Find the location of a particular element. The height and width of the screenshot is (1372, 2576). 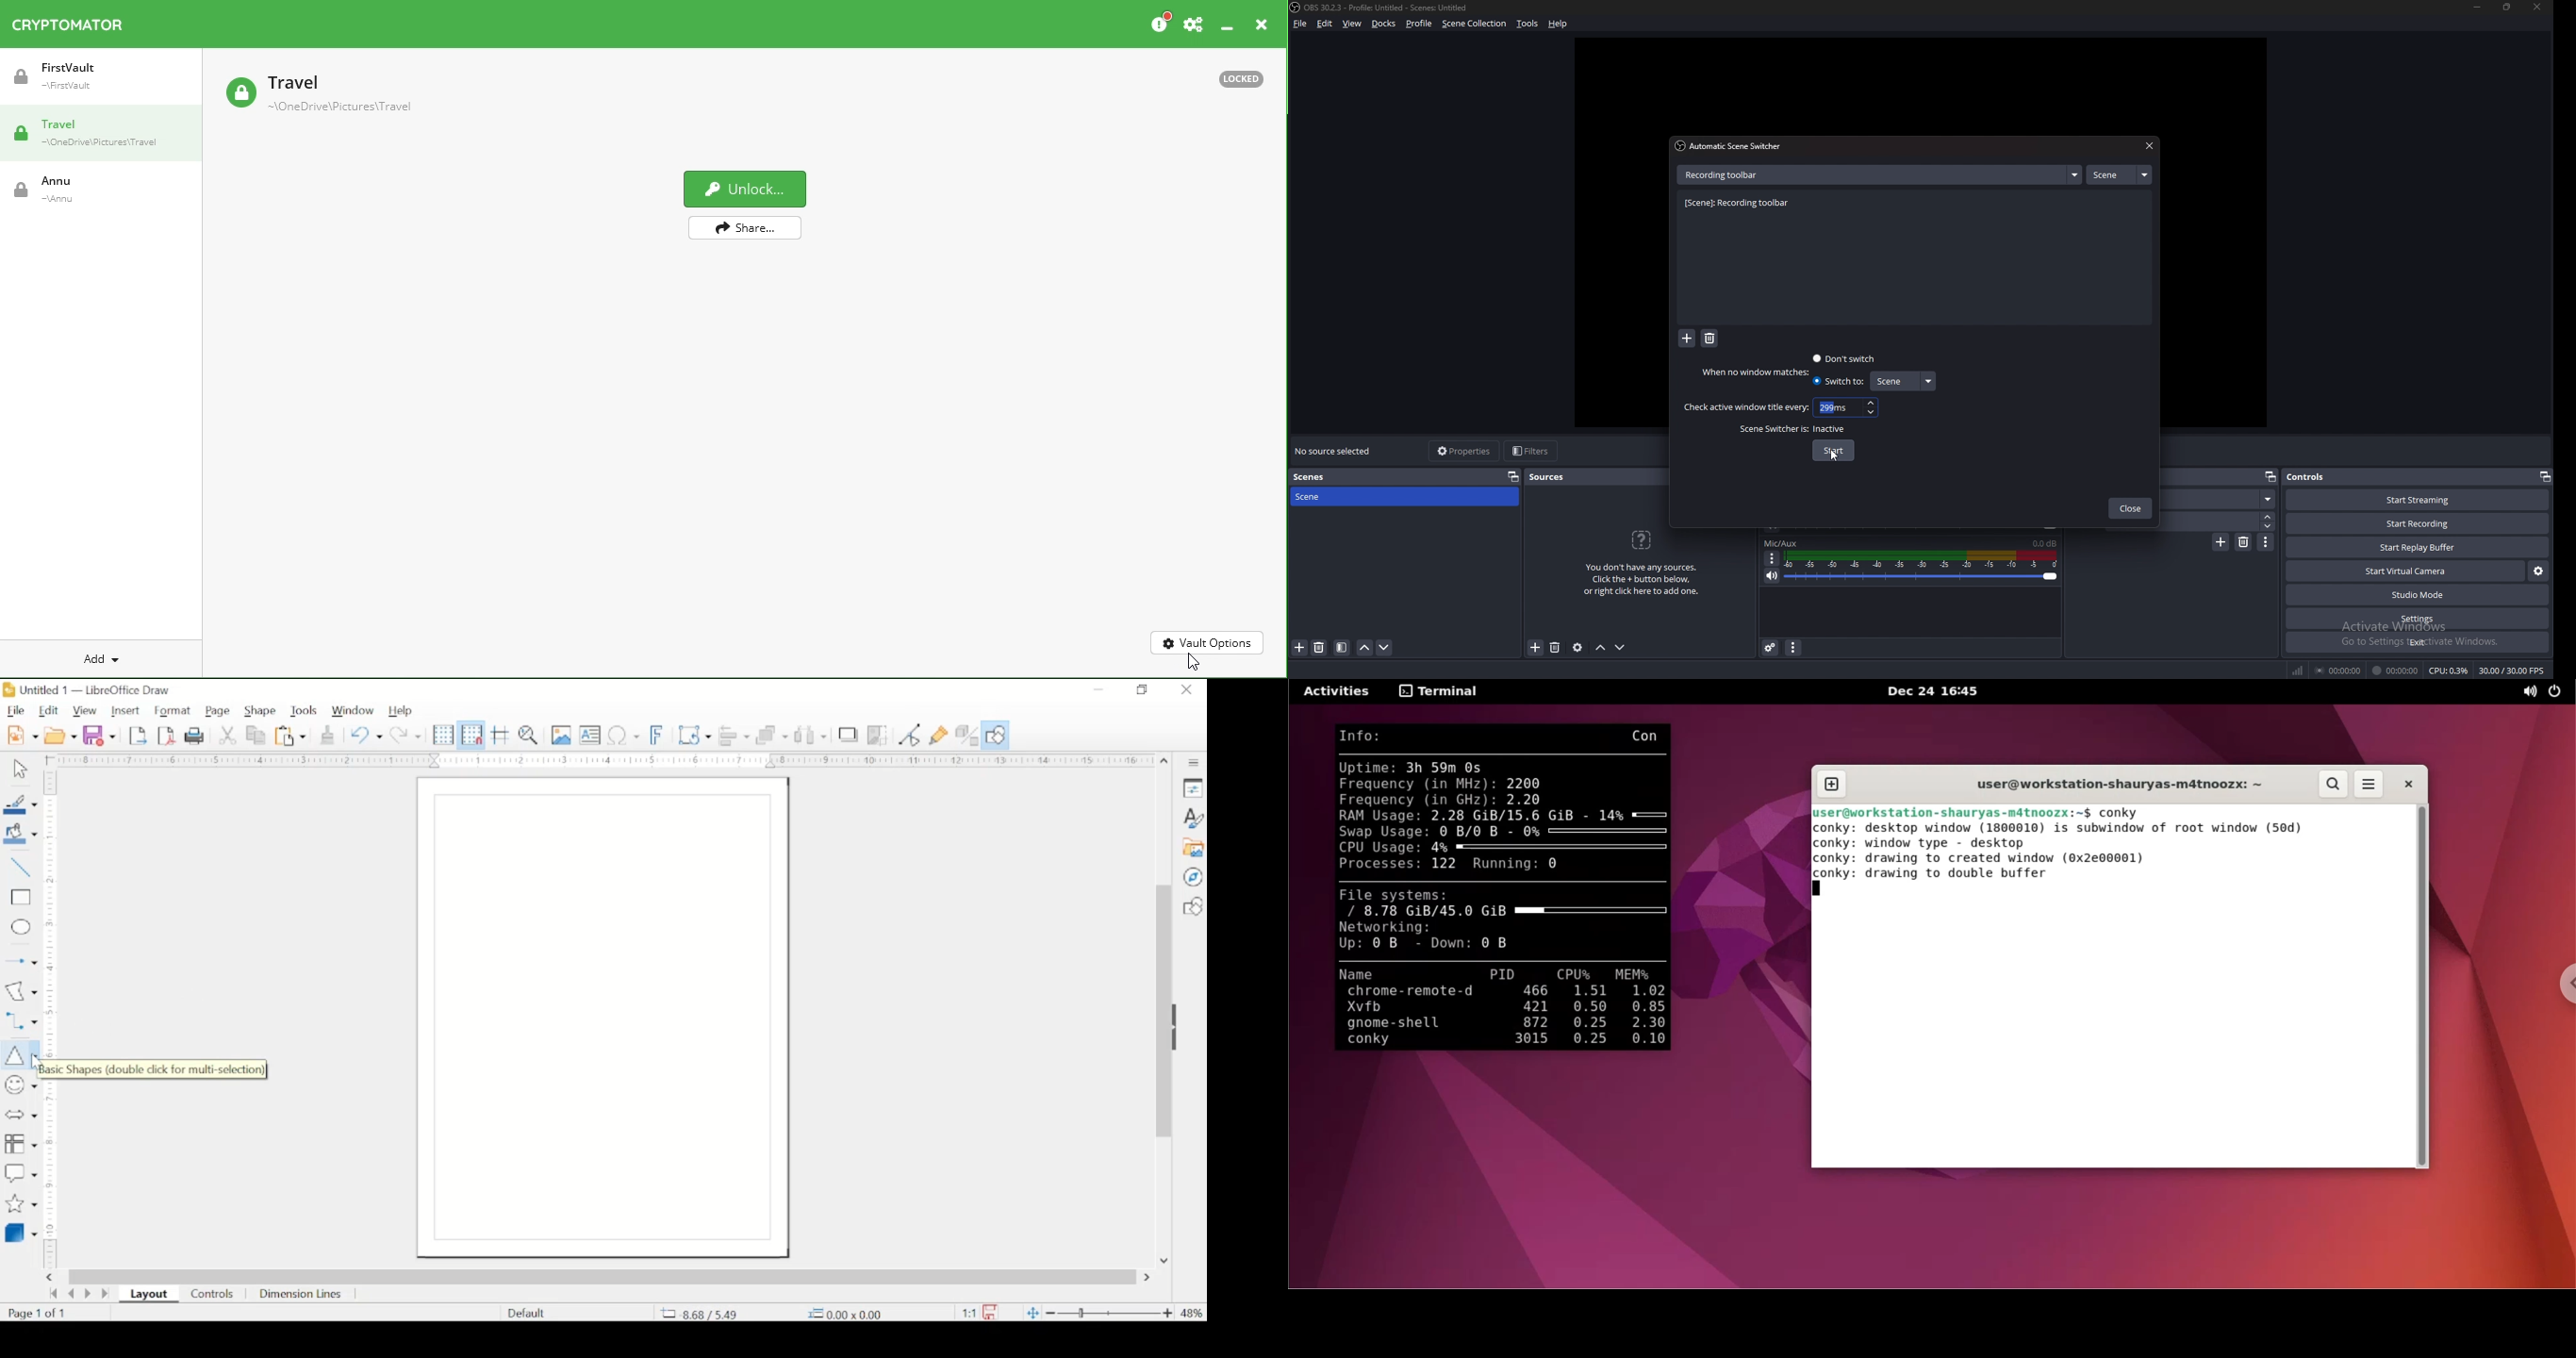

remove is located at coordinates (1710, 339).